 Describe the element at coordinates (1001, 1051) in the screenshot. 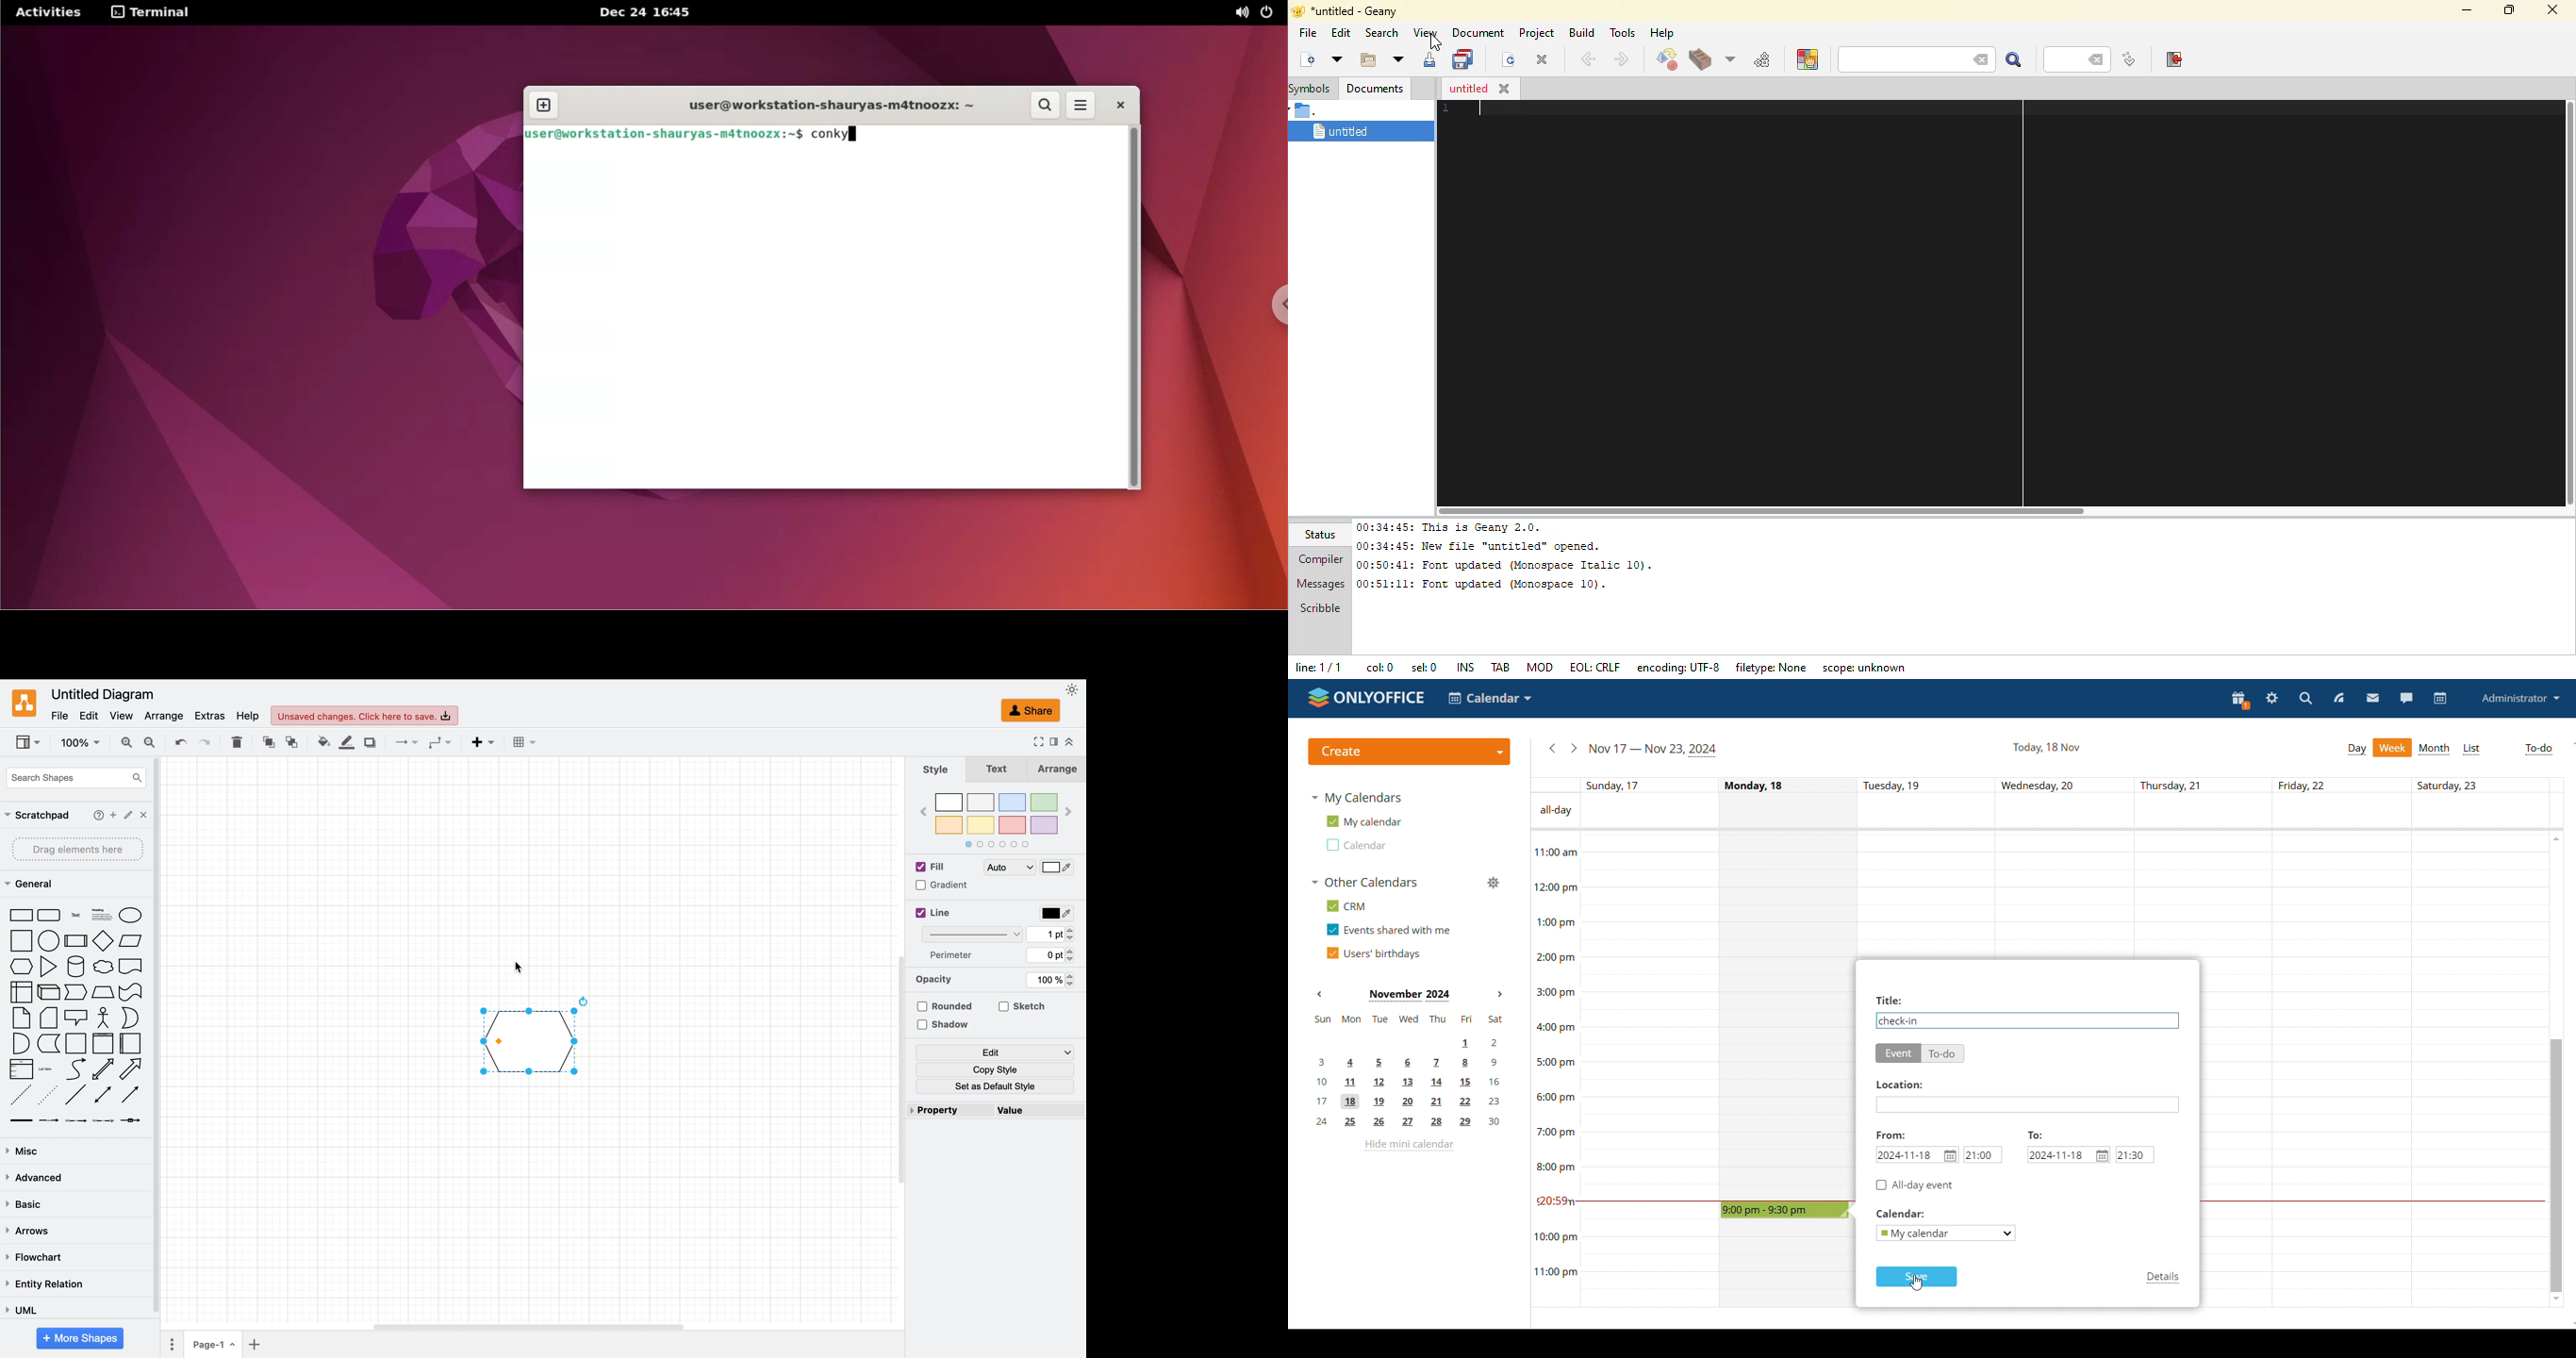

I see `Edit` at that location.